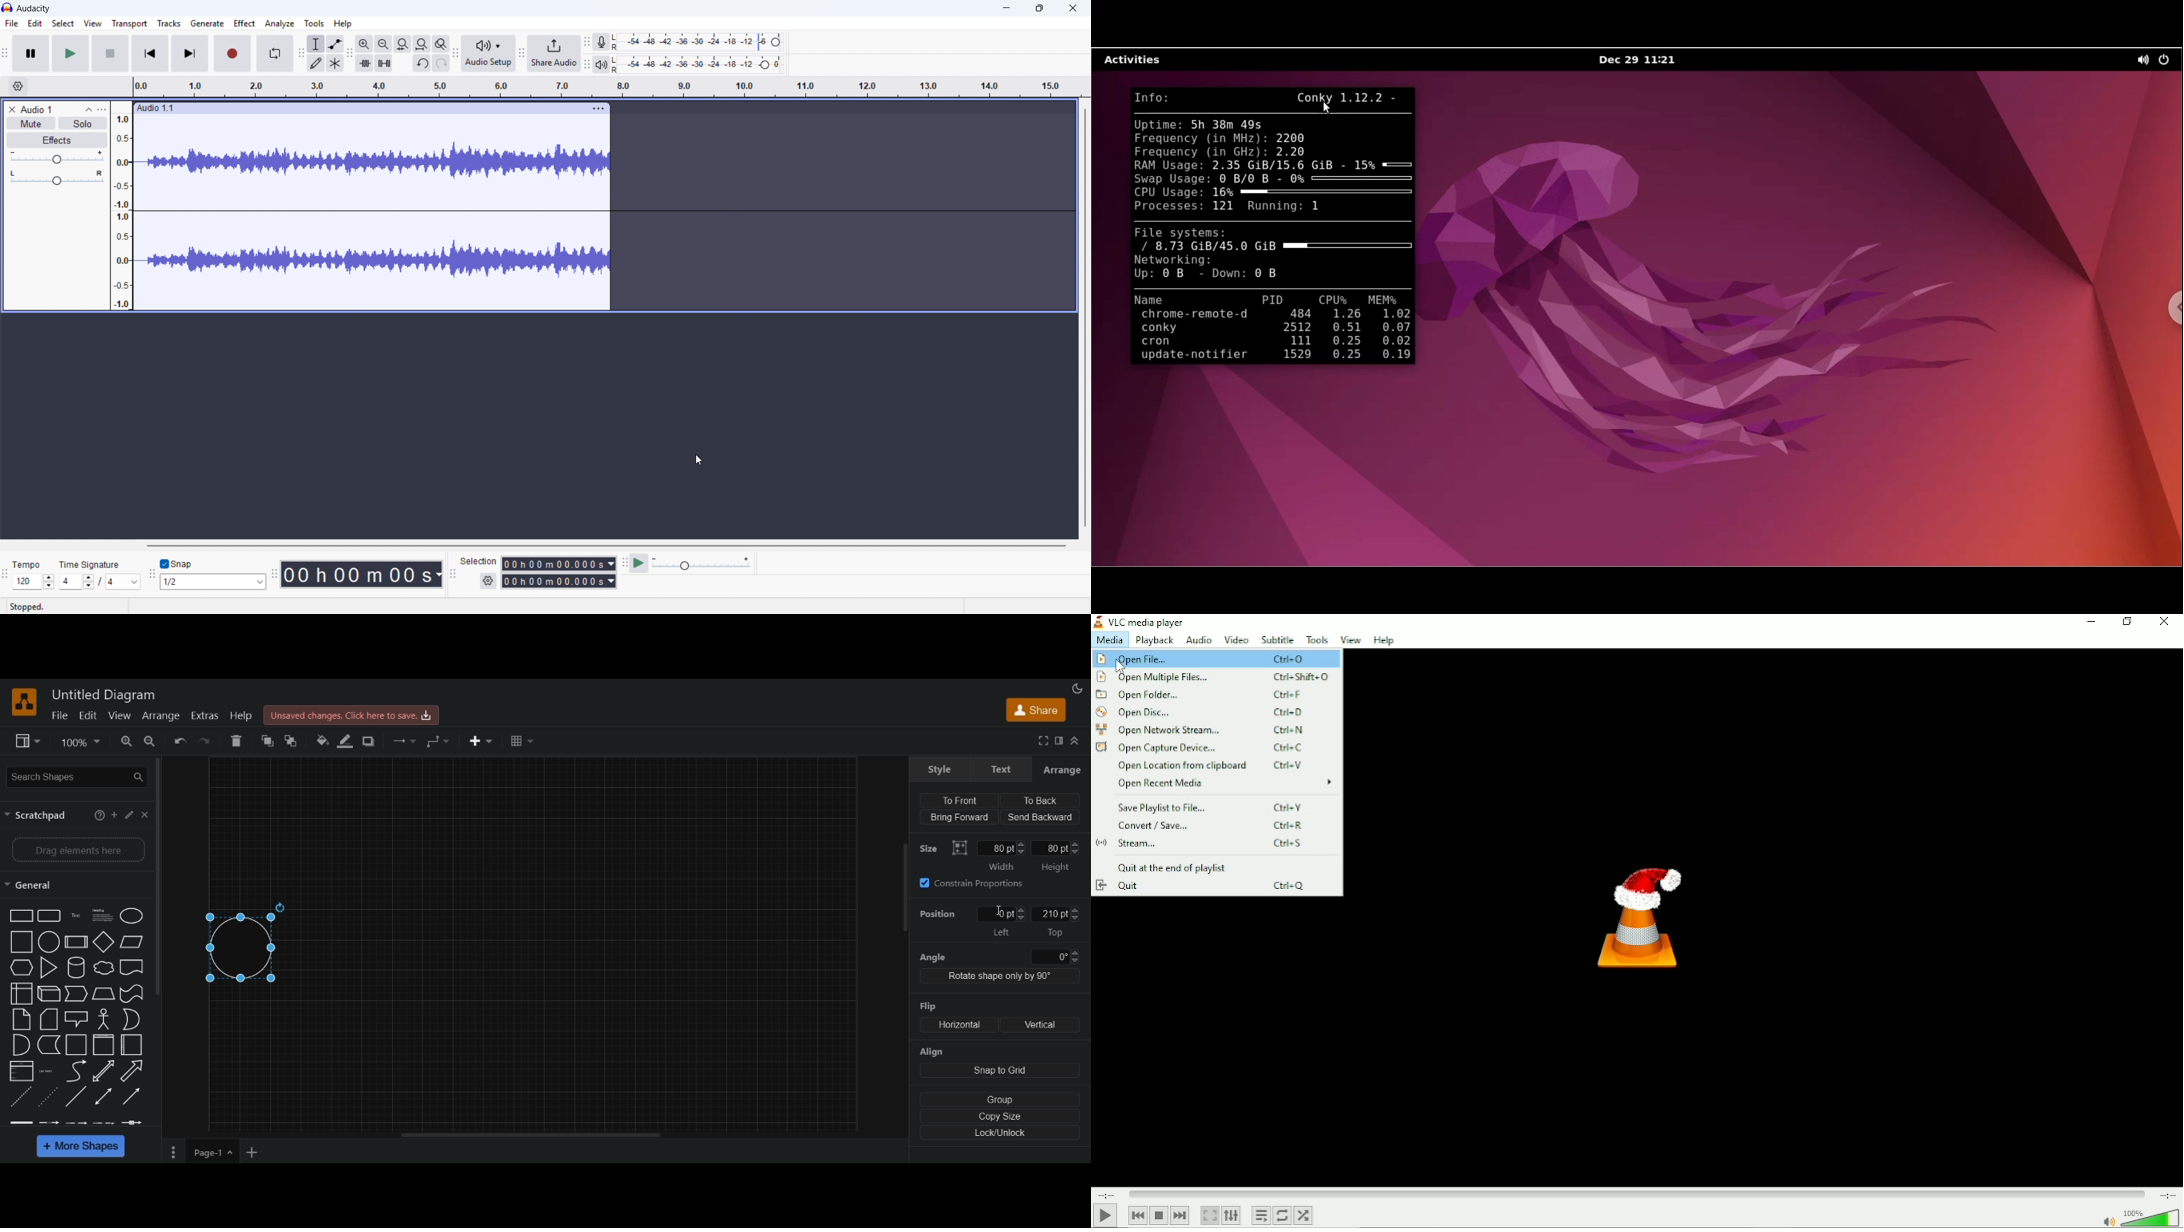 This screenshot has width=2184, height=1232. I want to click on close , so click(1073, 9).